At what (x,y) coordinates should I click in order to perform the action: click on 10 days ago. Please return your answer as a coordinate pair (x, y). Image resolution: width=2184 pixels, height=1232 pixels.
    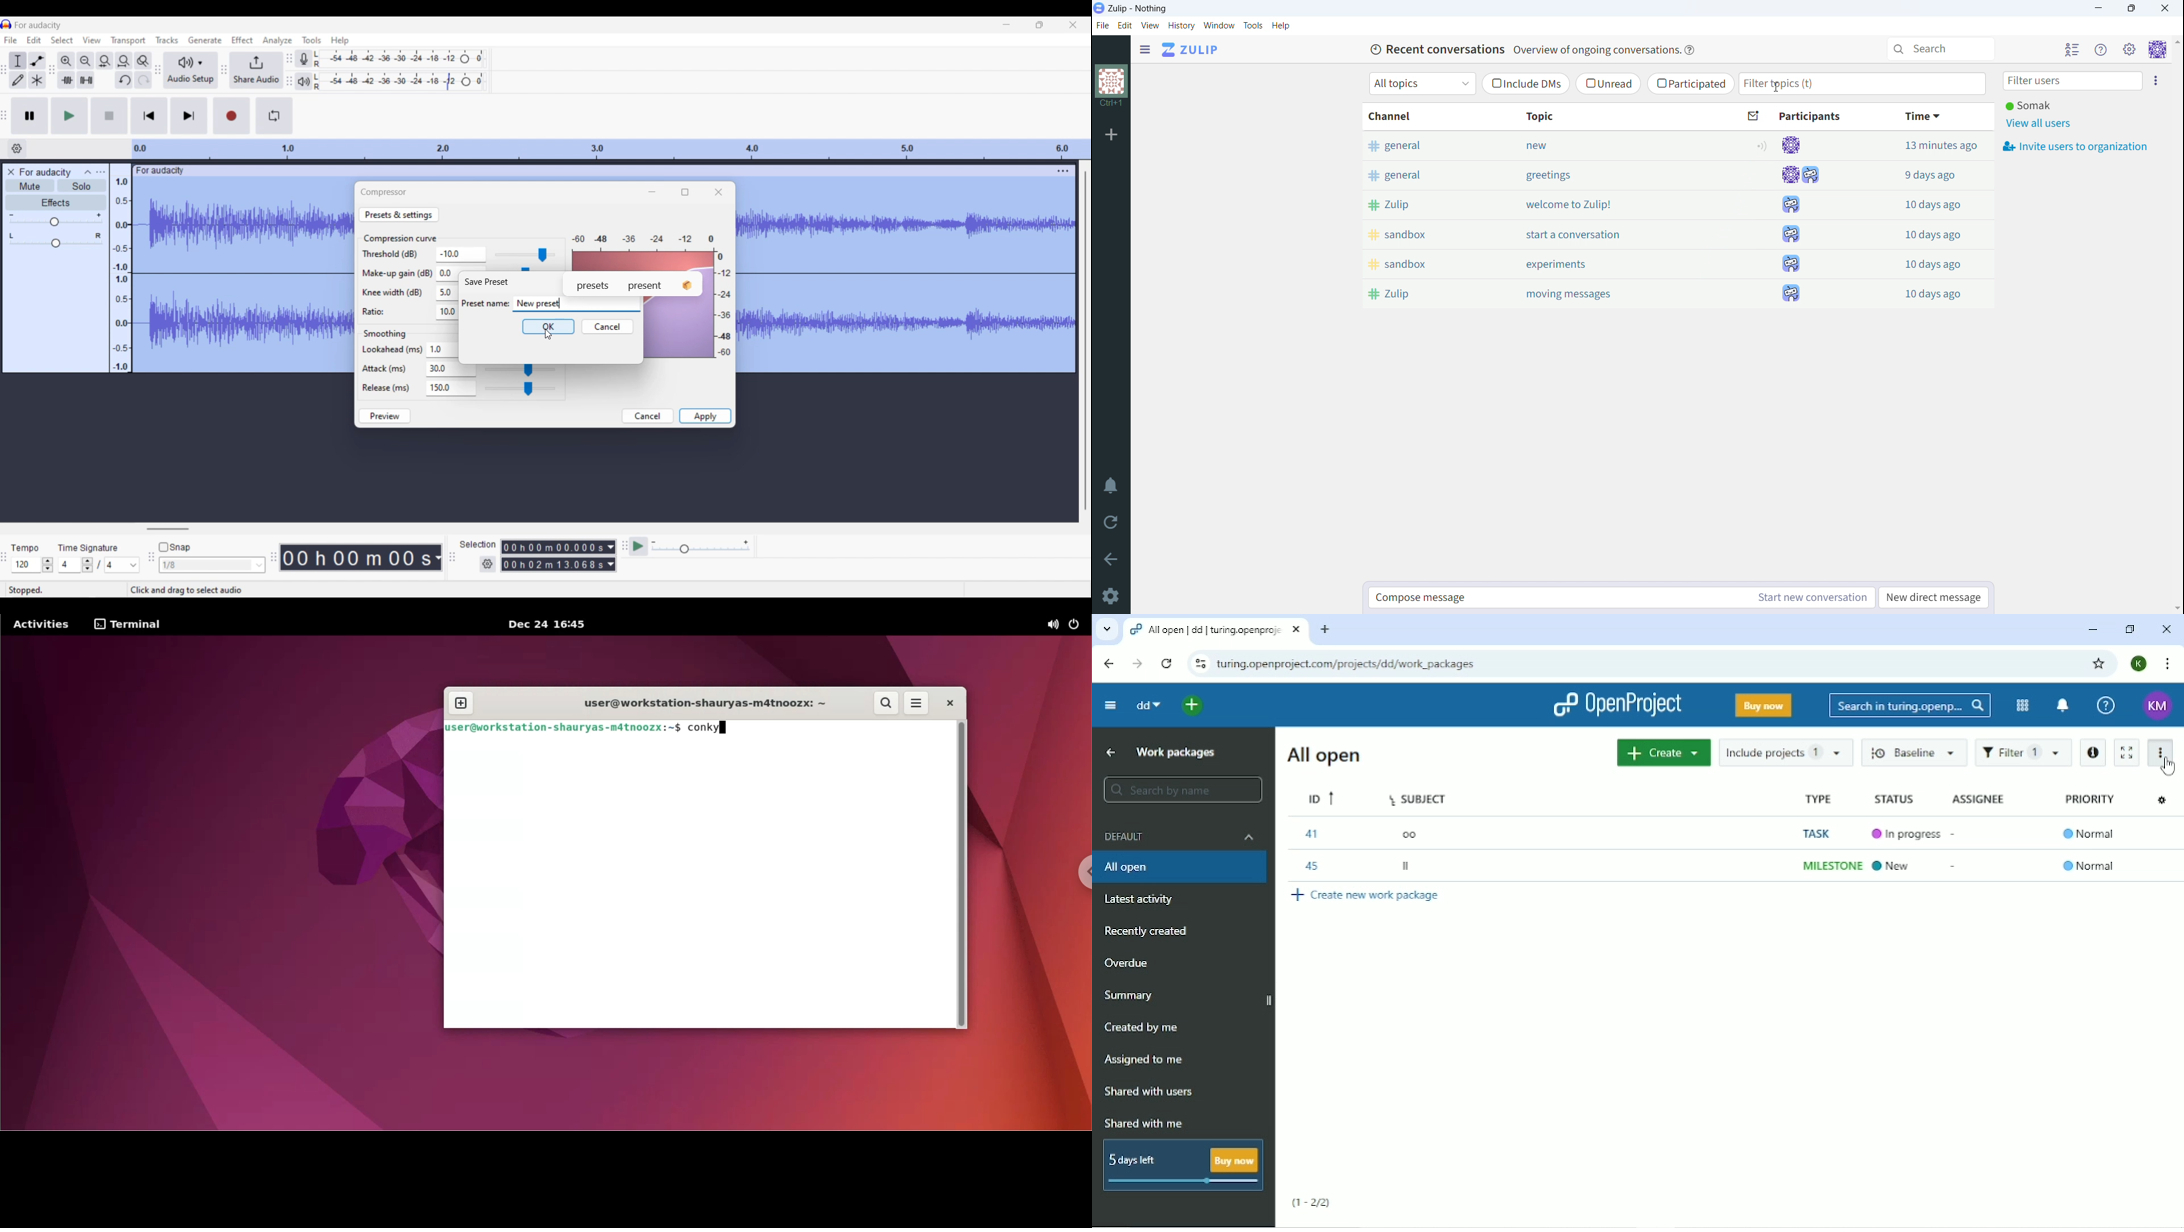
    Looking at the image, I should click on (1921, 233).